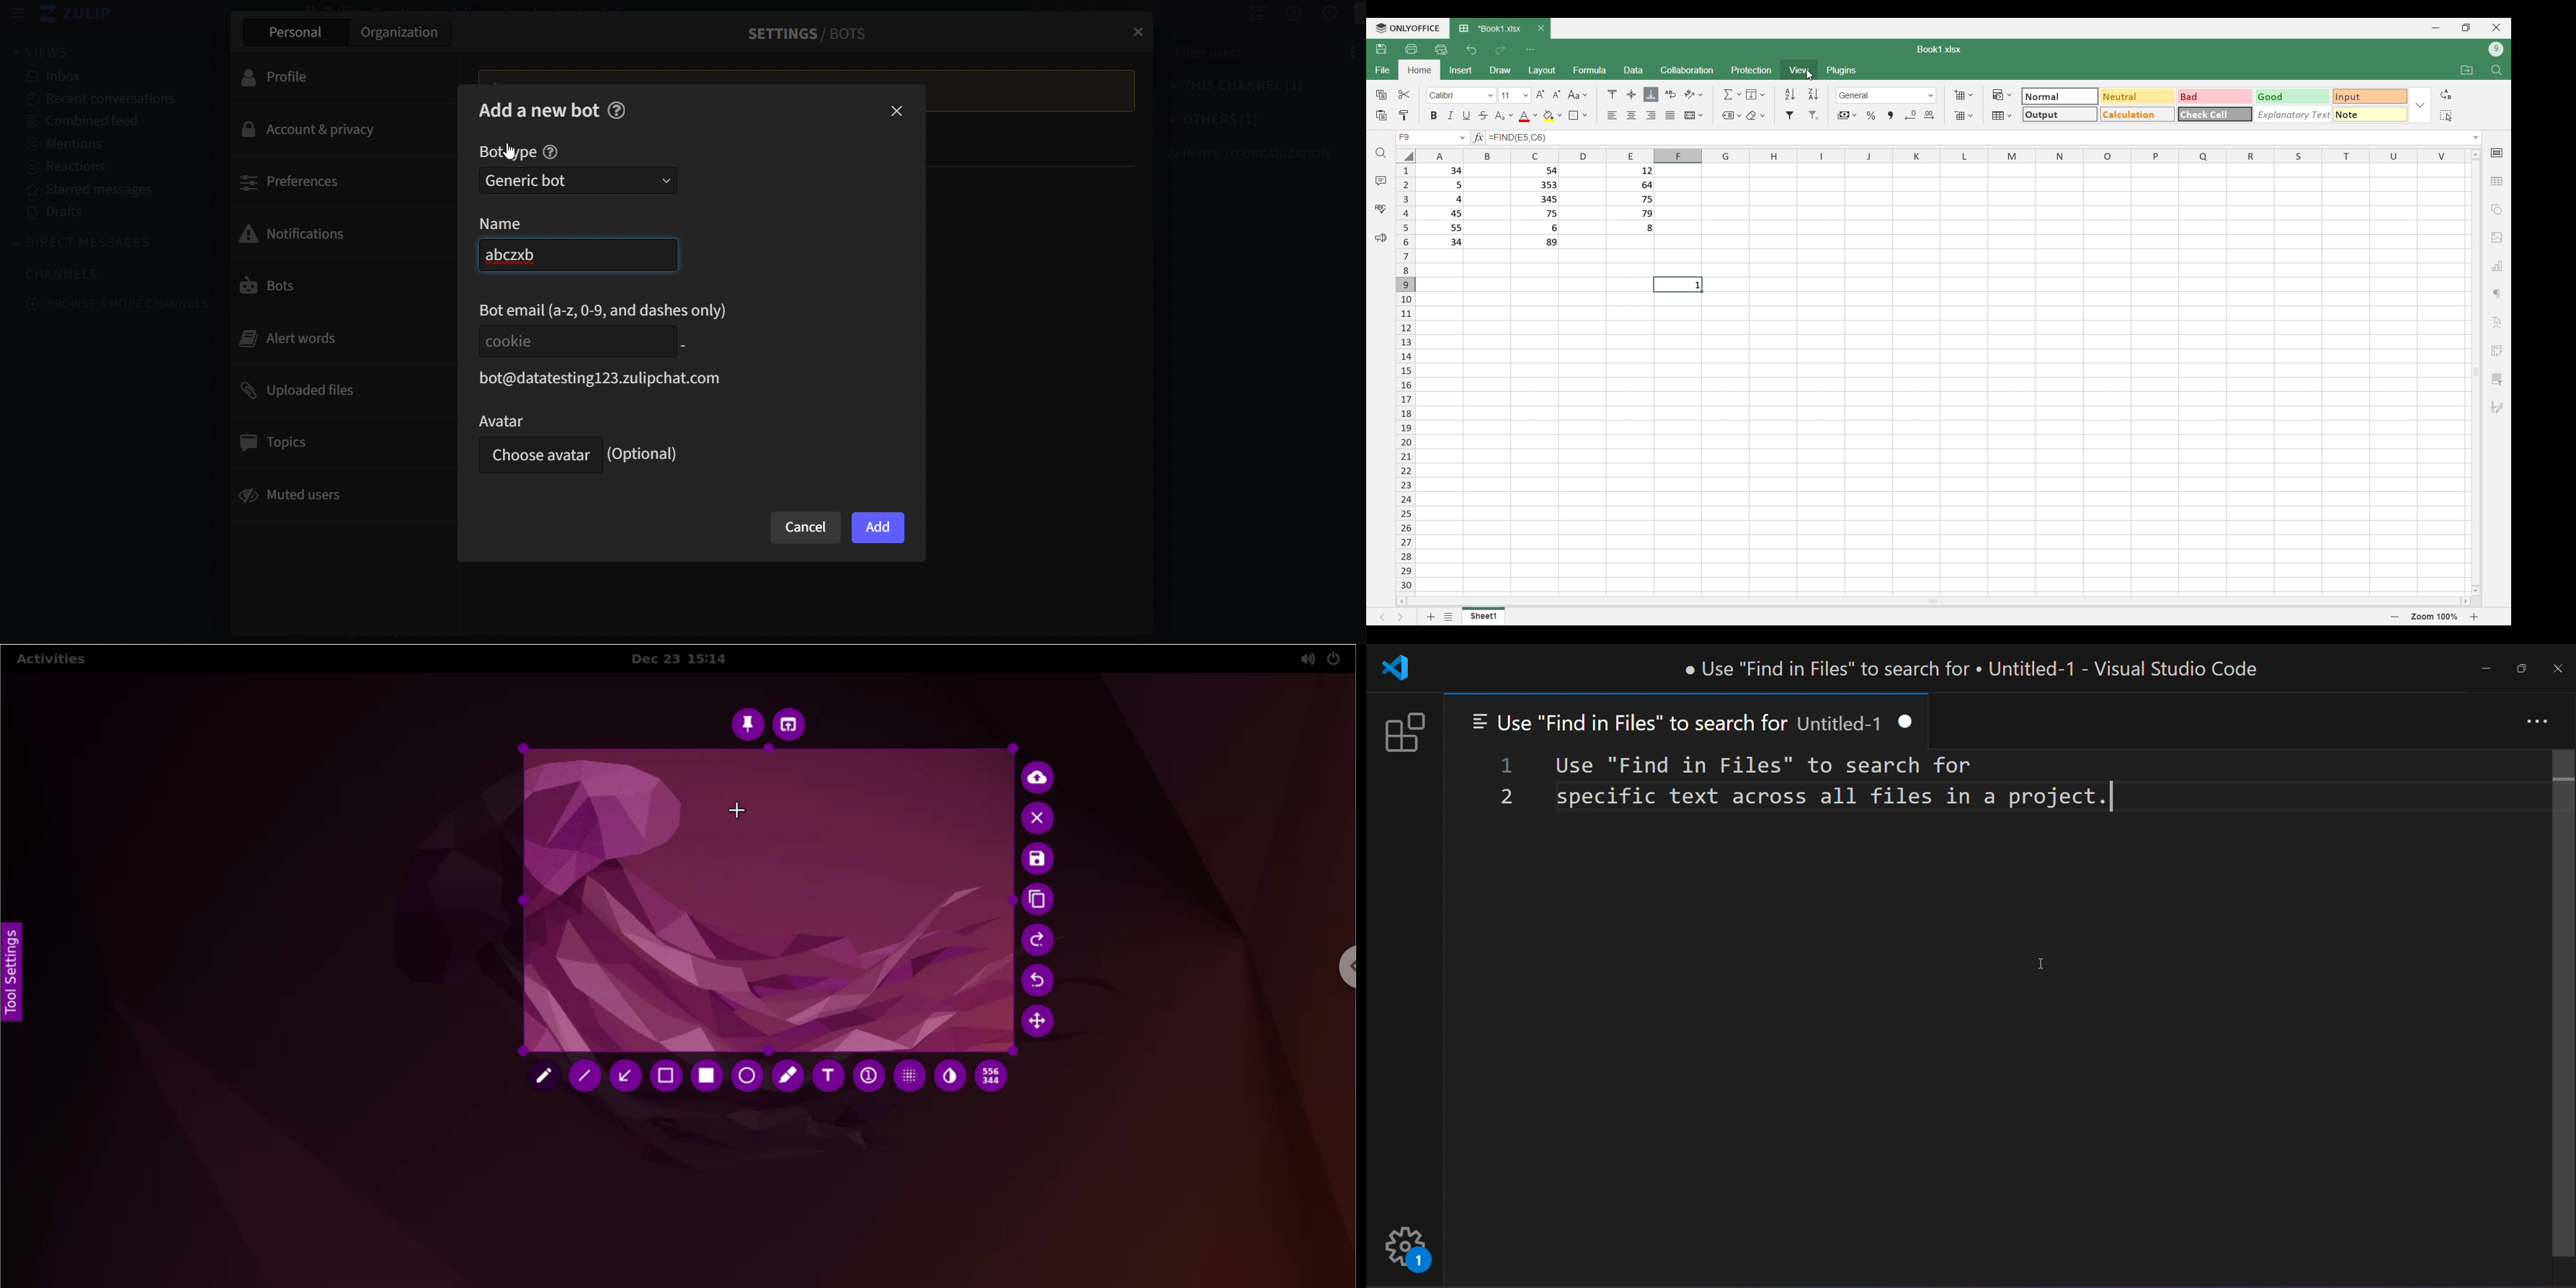 This screenshot has width=2576, height=1288. Describe the element at coordinates (1236, 153) in the screenshot. I see `invite to organization` at that location.